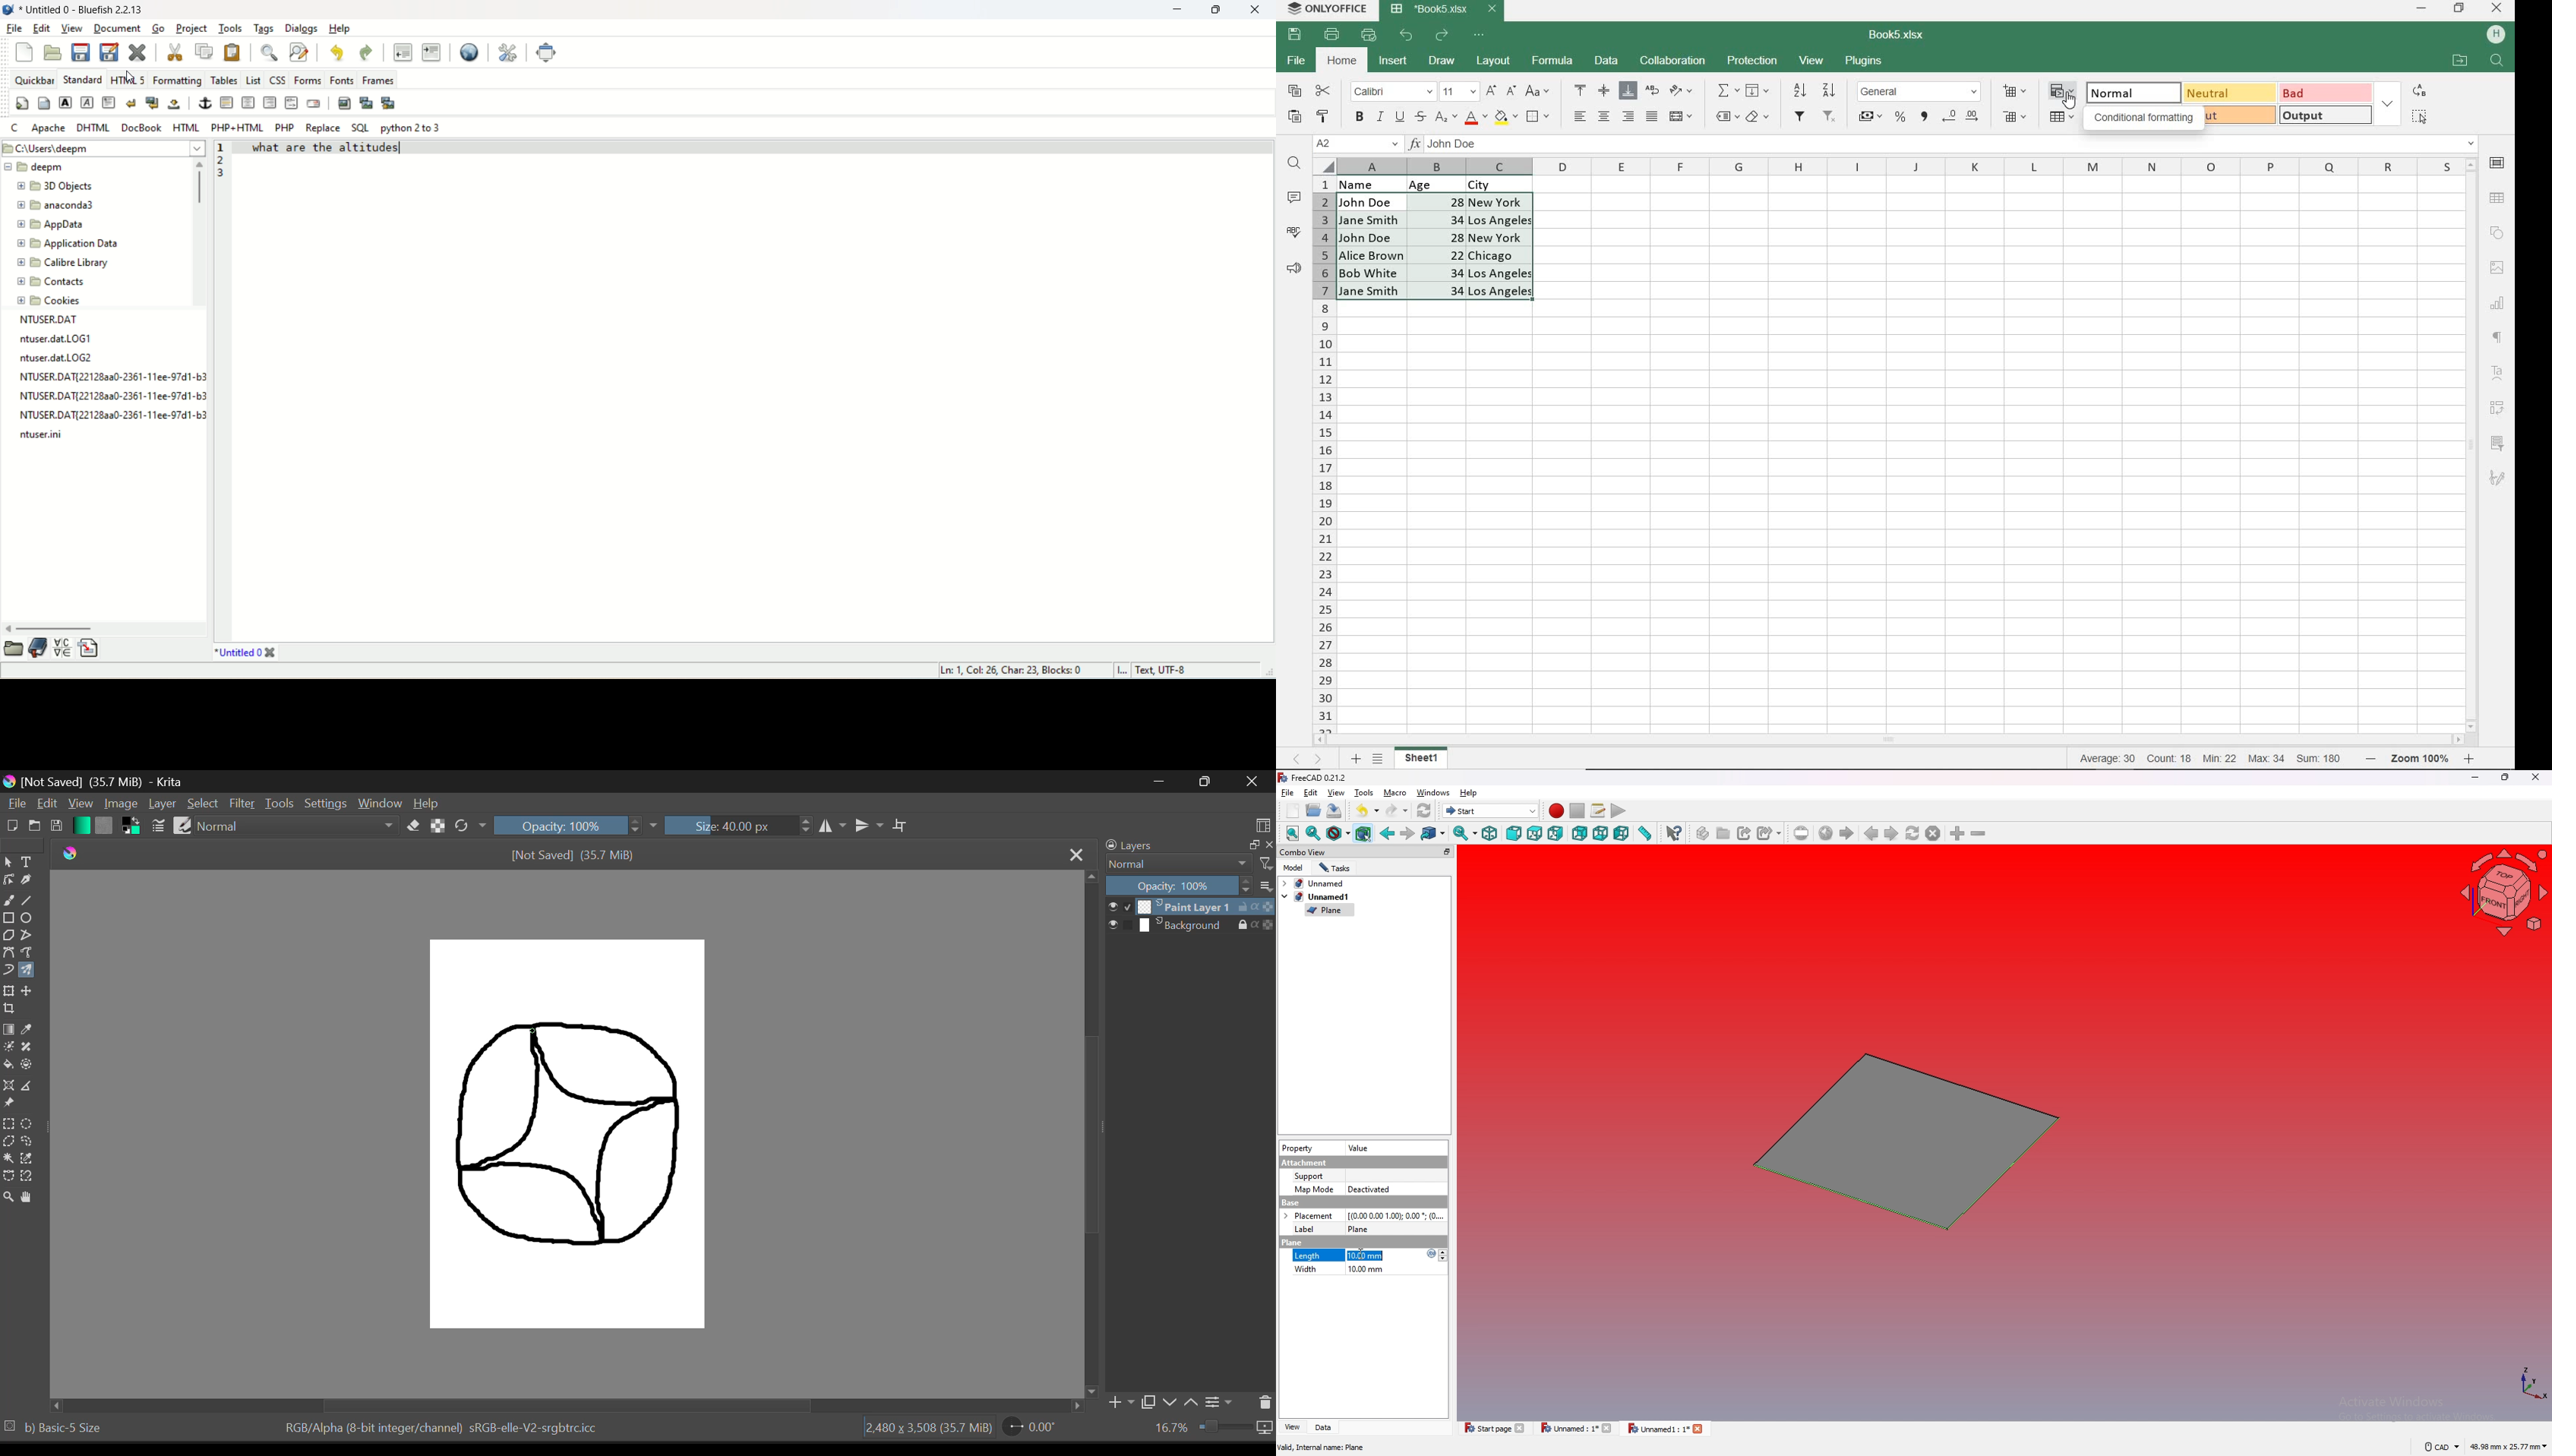  Describe the element at coordinates (360, 126) in the screenshot. I see `SQL` at that location.